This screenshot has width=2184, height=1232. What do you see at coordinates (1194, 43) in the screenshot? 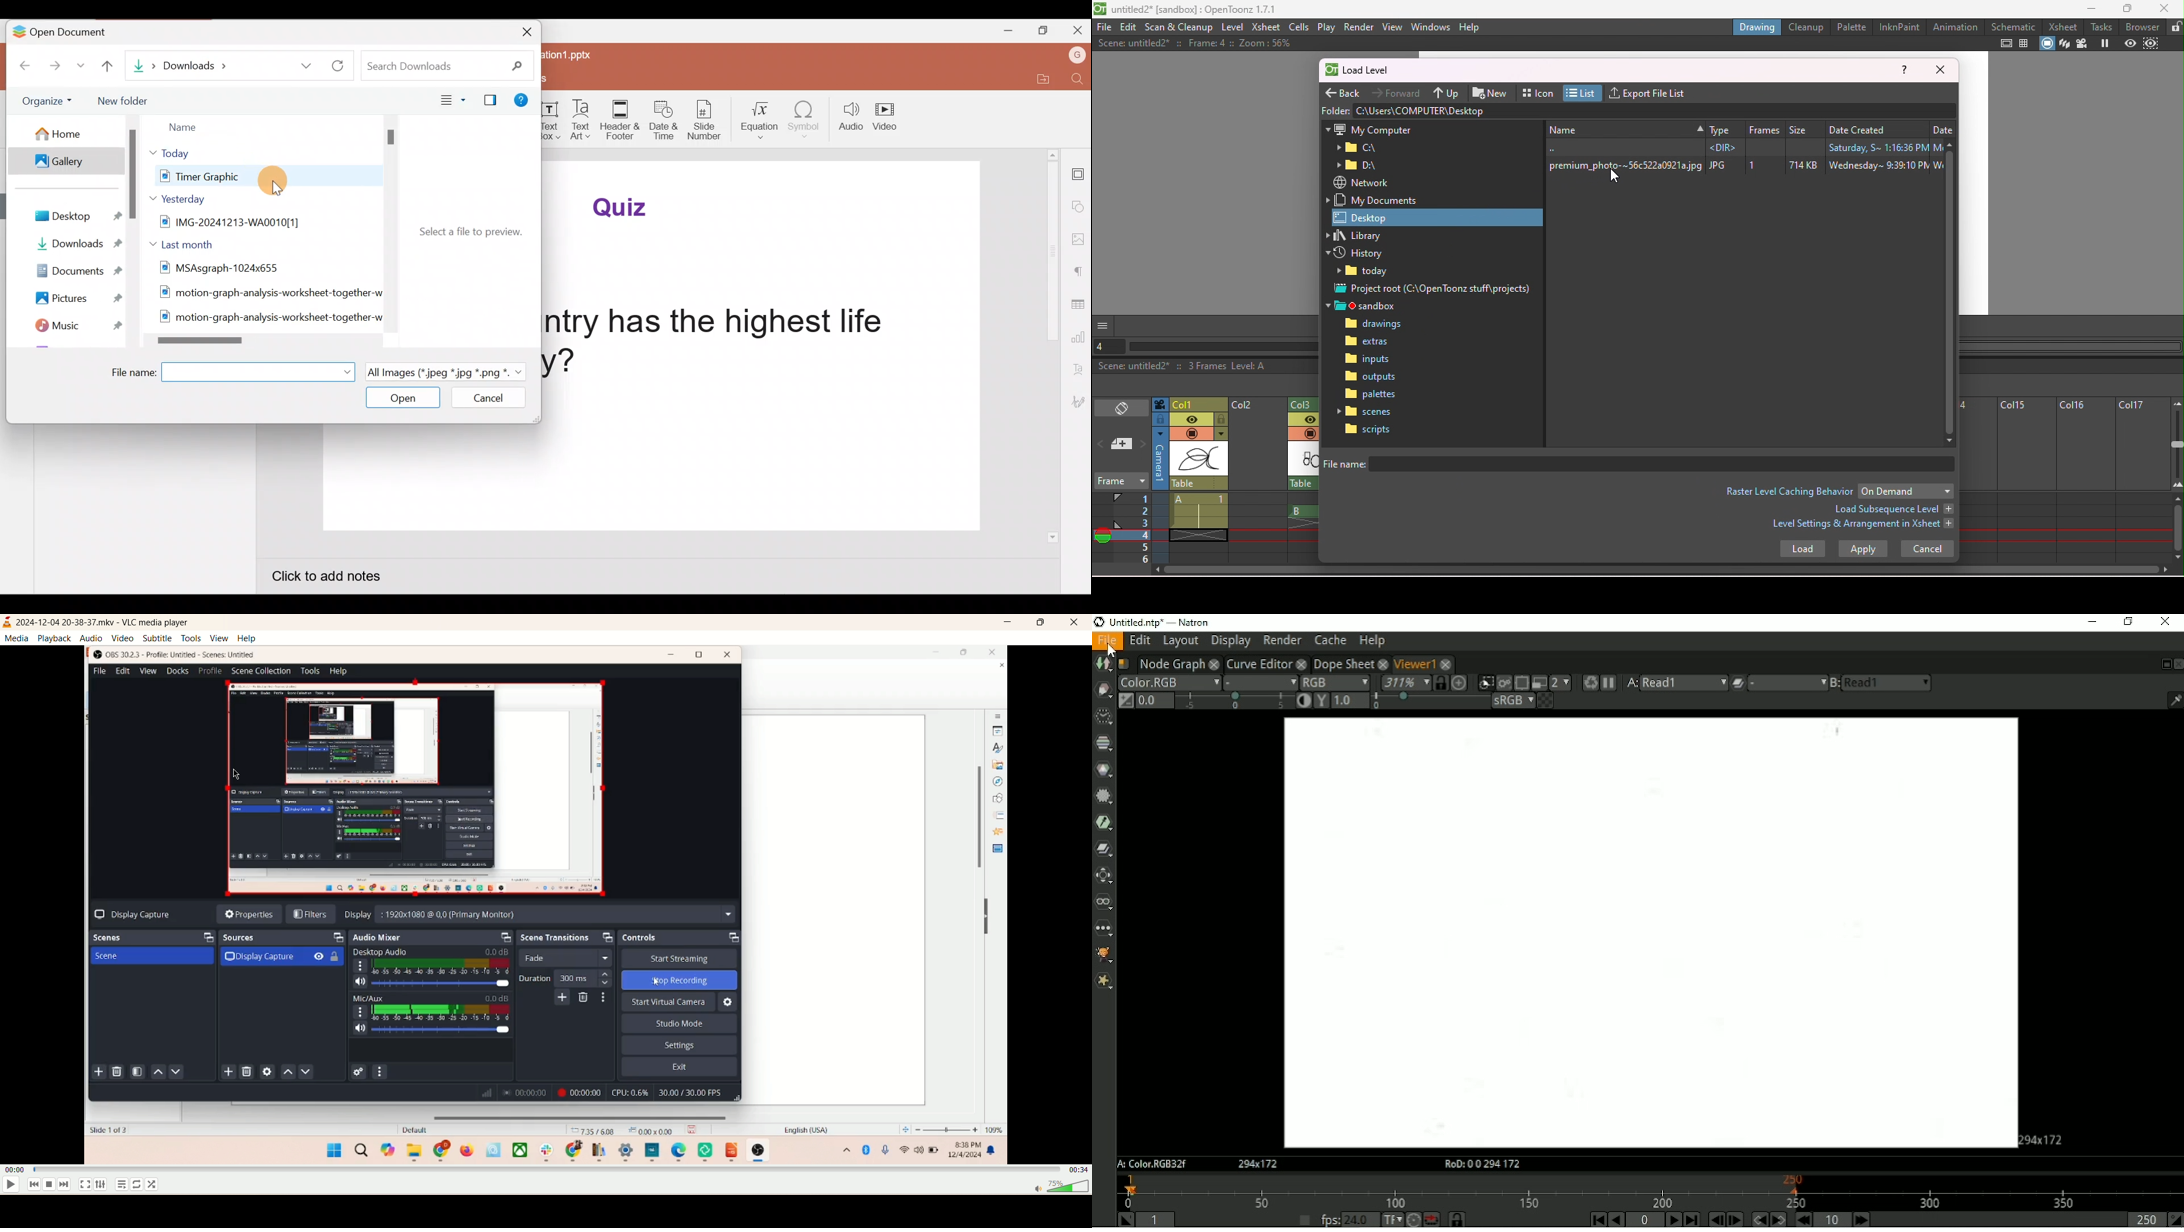
I see `Scene: untitled2* : Frame: 4 :: Zoom: 56%` at bounding box center [1194, 43].